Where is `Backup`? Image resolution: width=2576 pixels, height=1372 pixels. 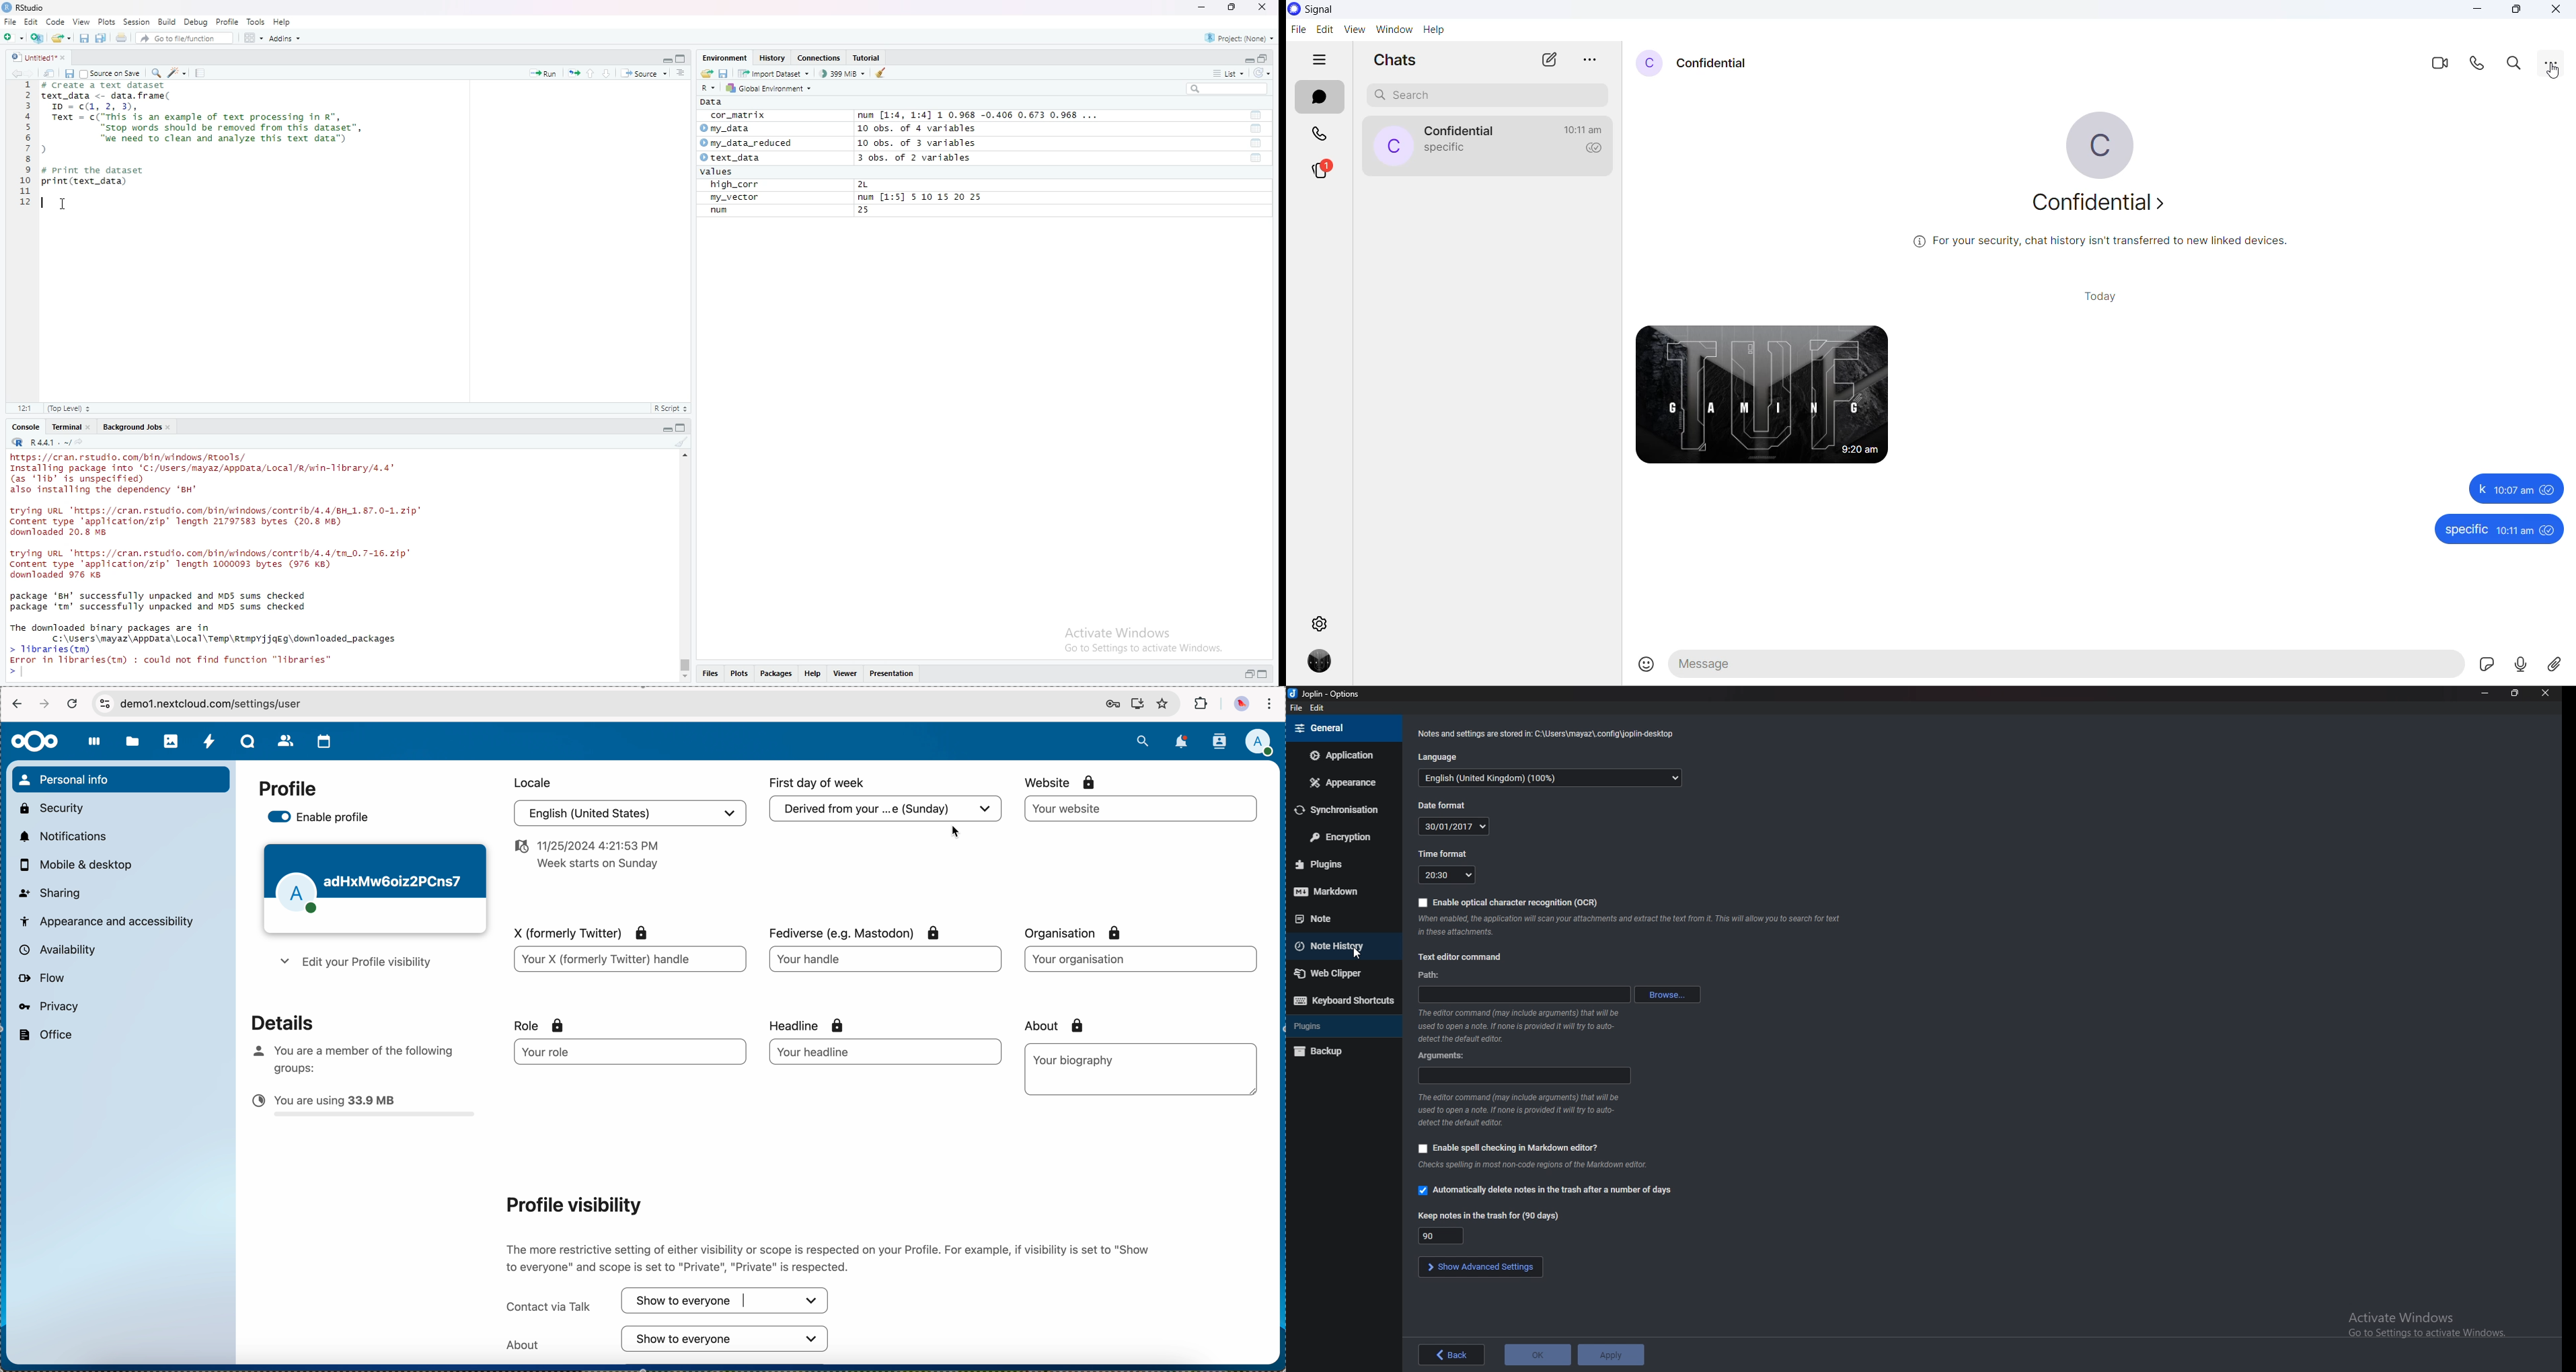 Backup is located at coordinates (1339, 1051).